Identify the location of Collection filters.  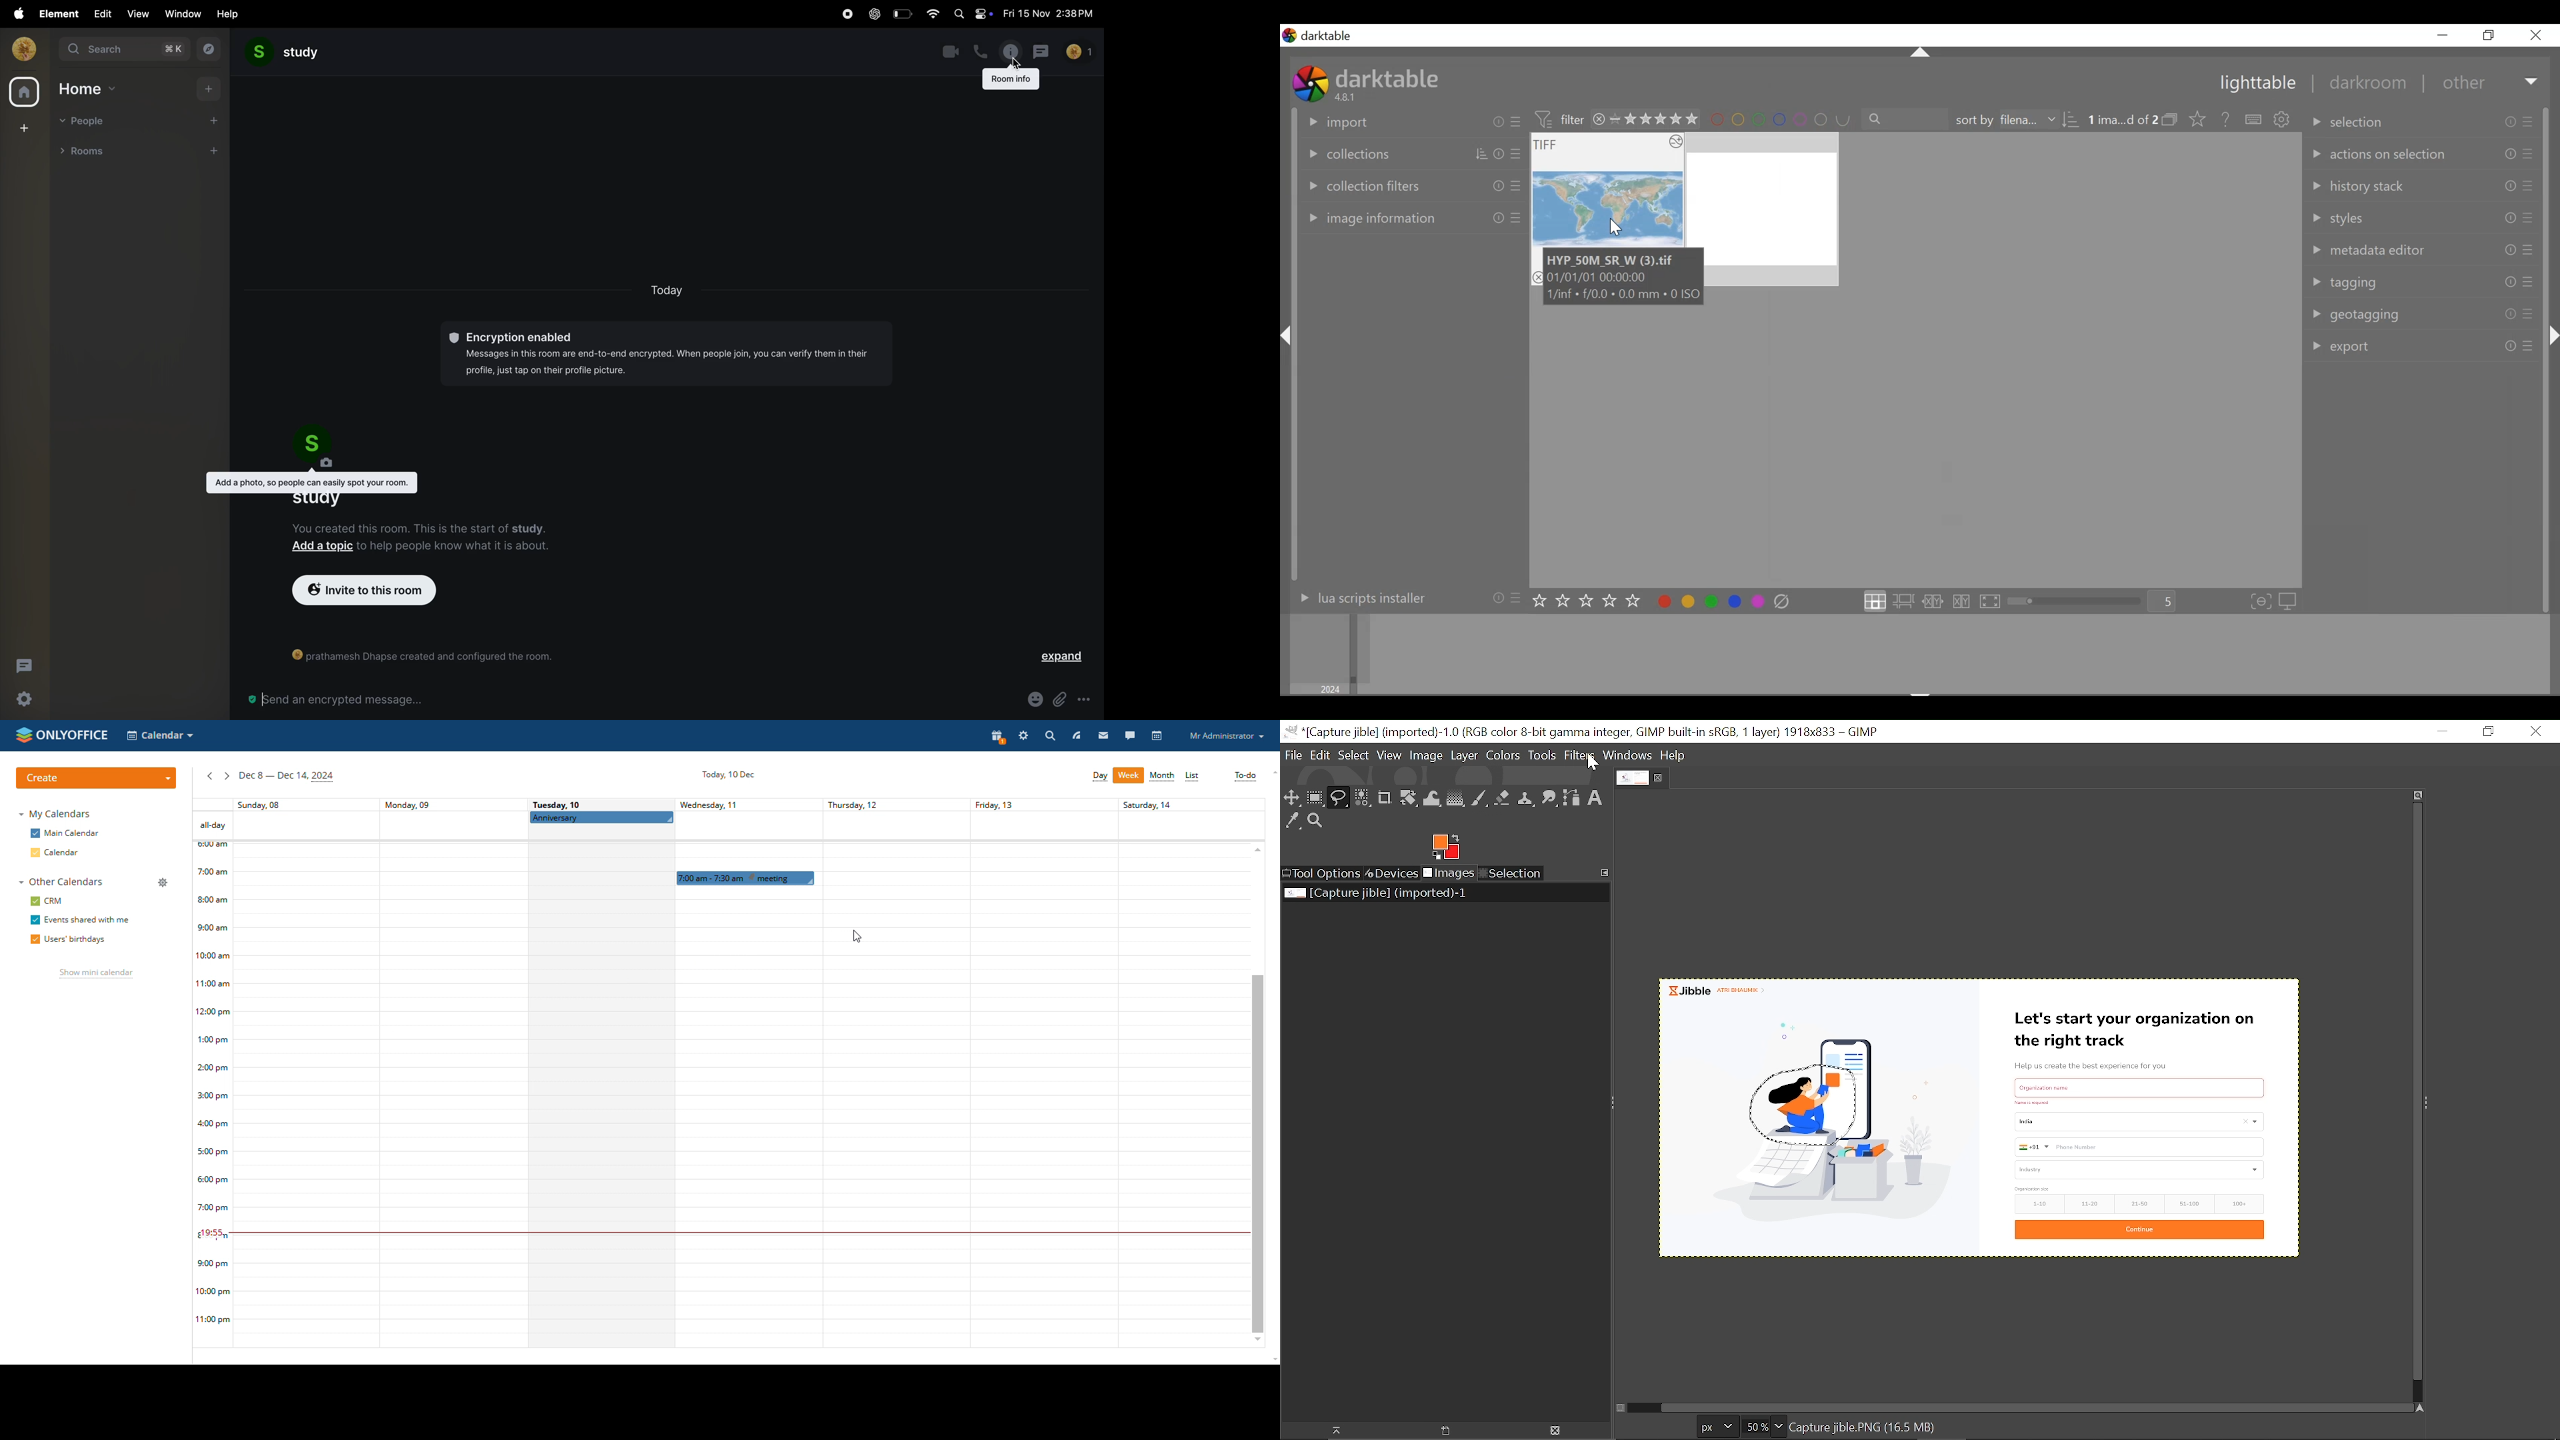
(1411, 184).